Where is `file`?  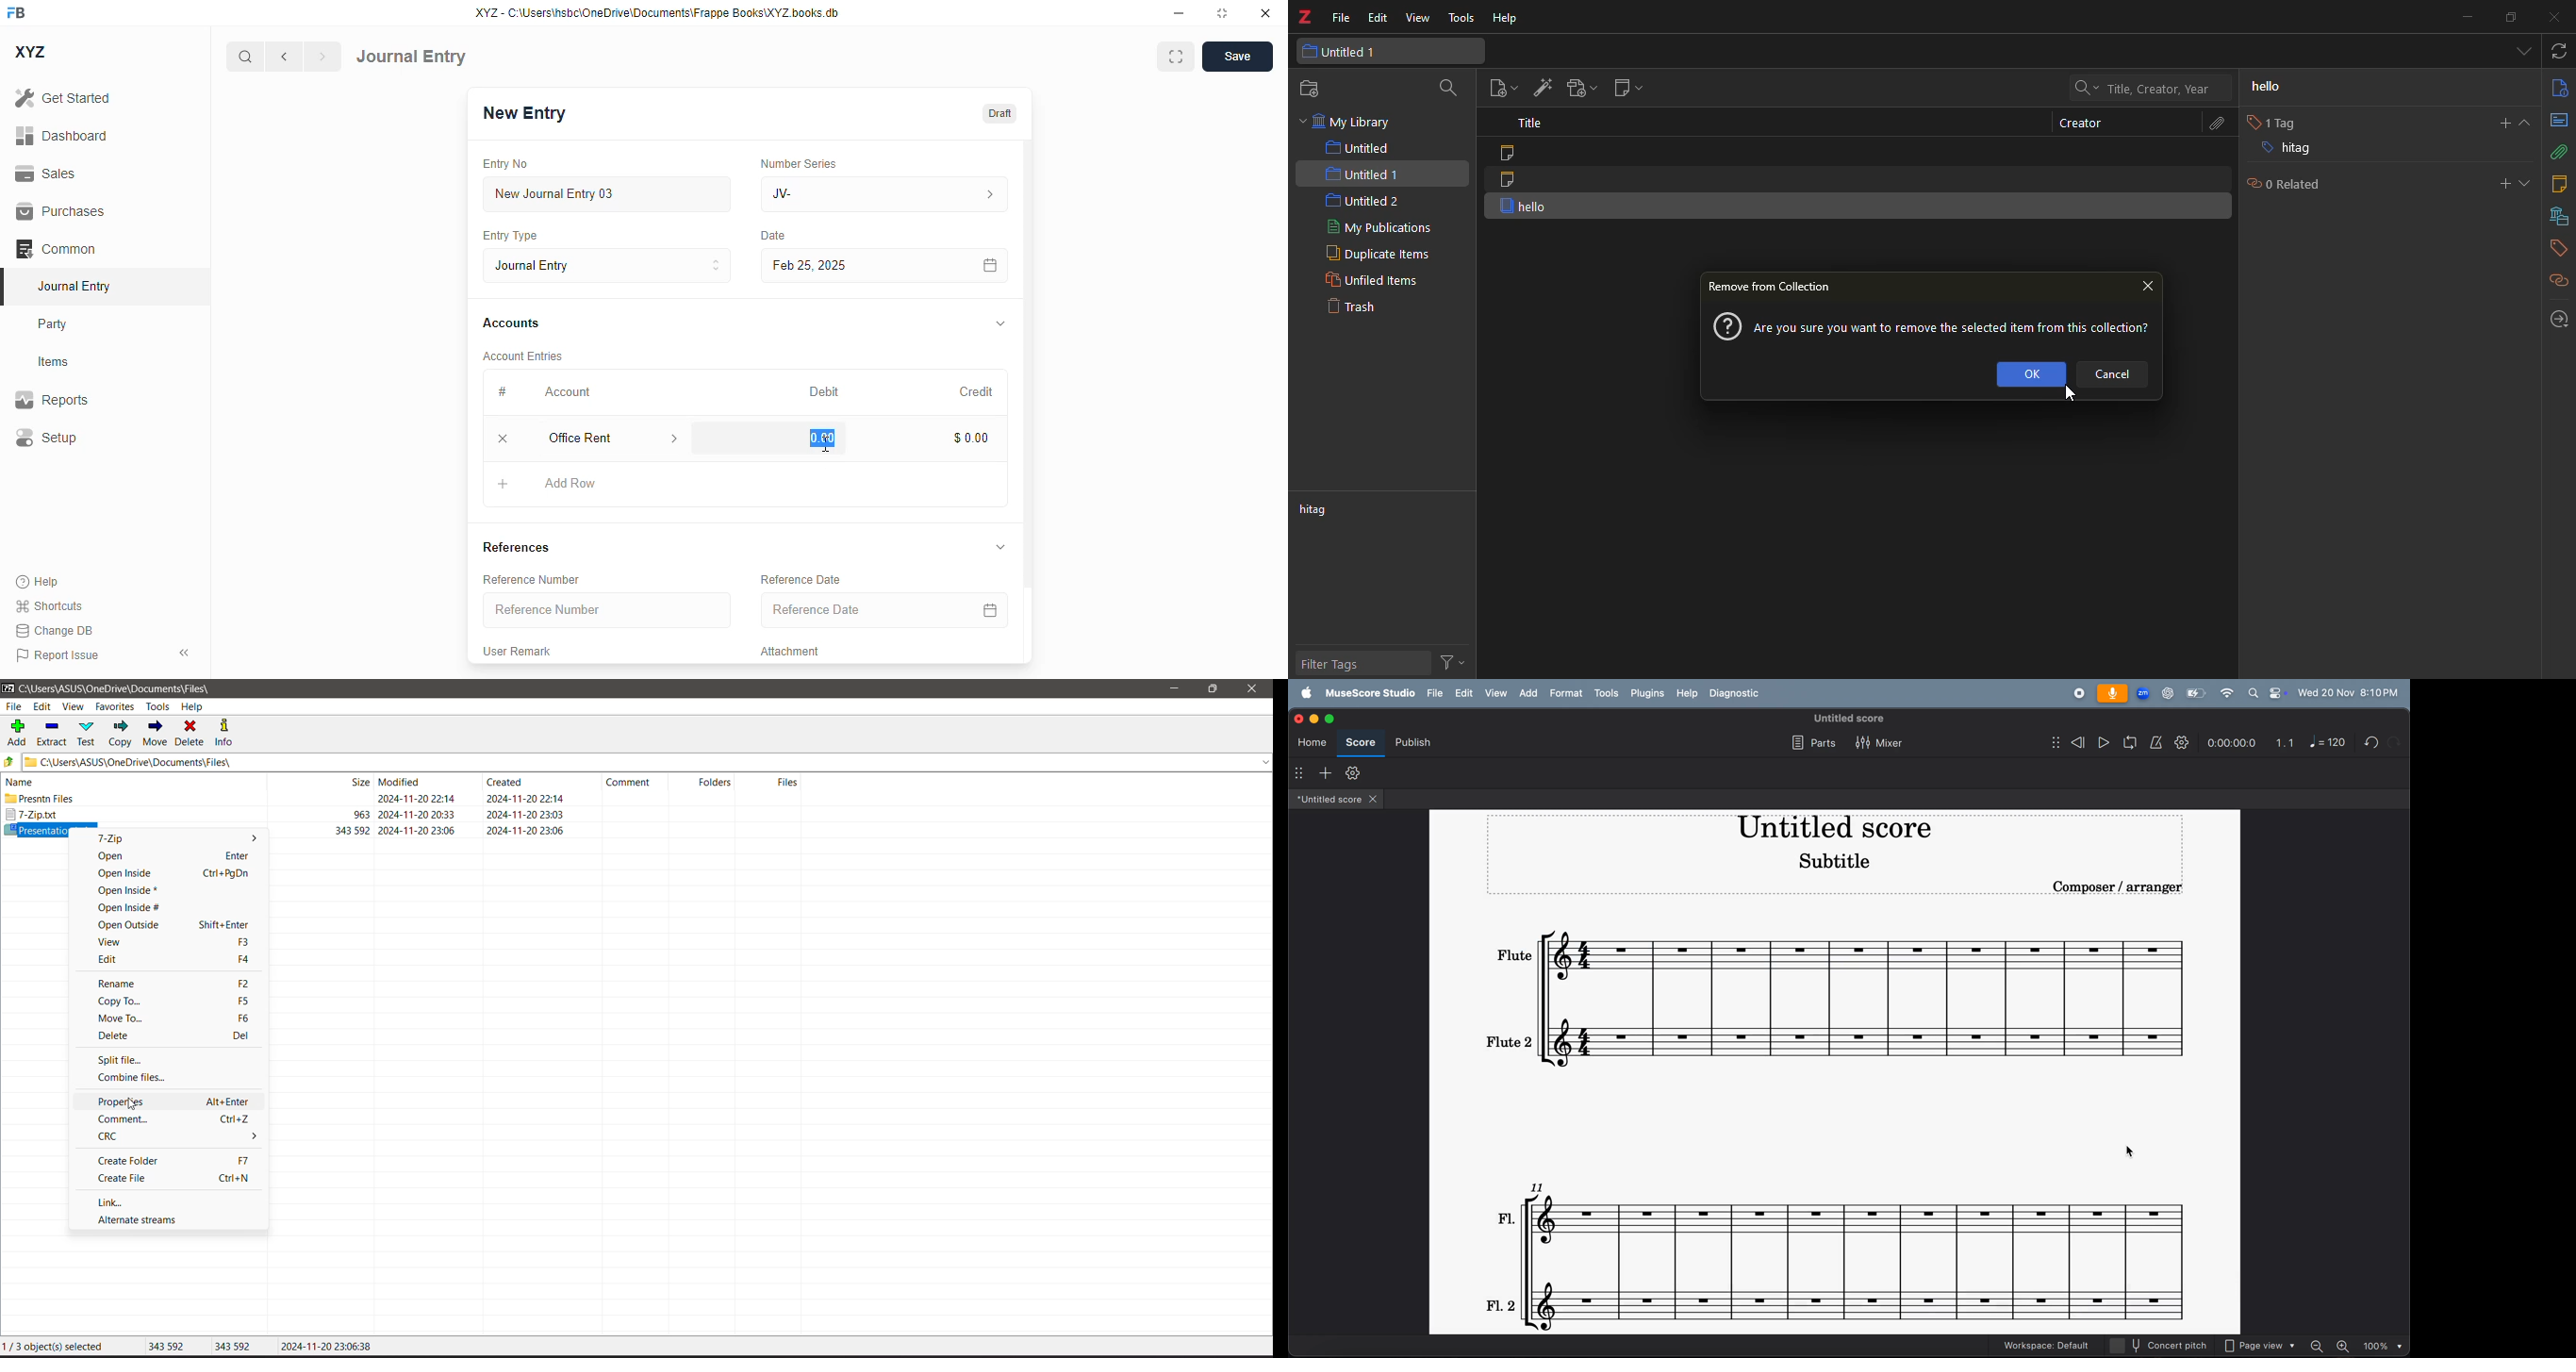
file is located at coordinates (1339, 20).